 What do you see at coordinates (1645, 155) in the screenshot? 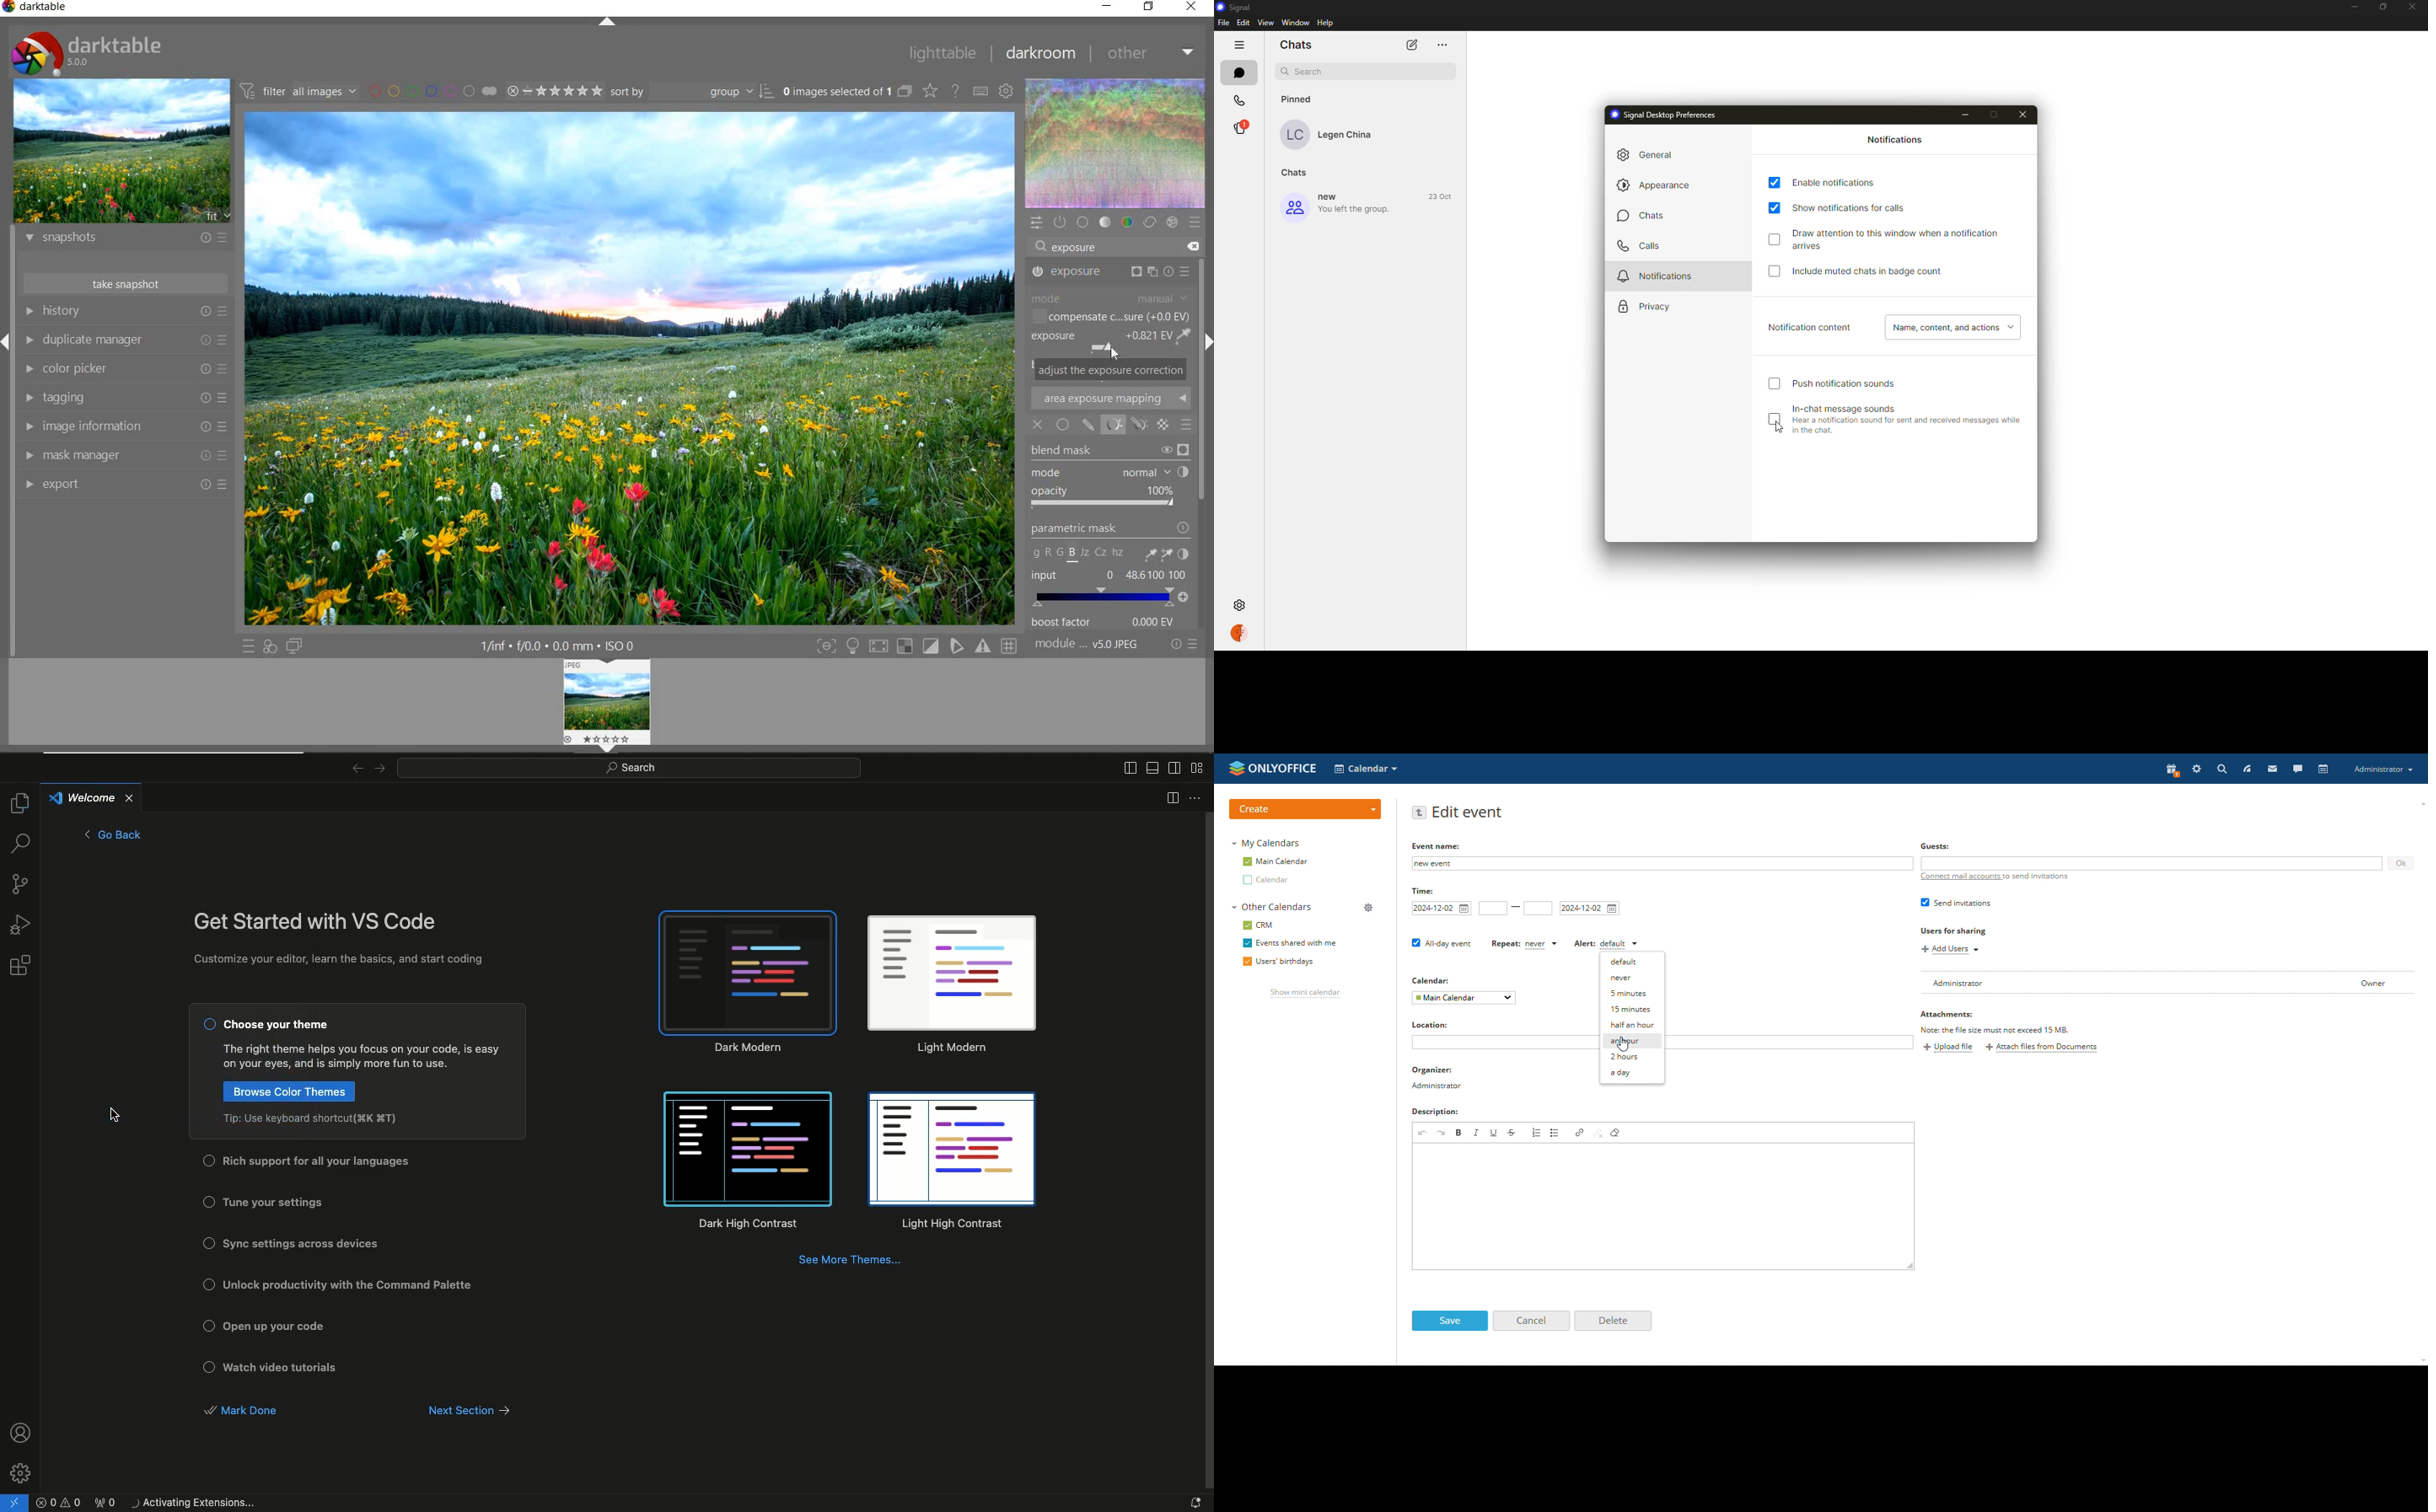
I see `general` at bounding box center [1645, 155].